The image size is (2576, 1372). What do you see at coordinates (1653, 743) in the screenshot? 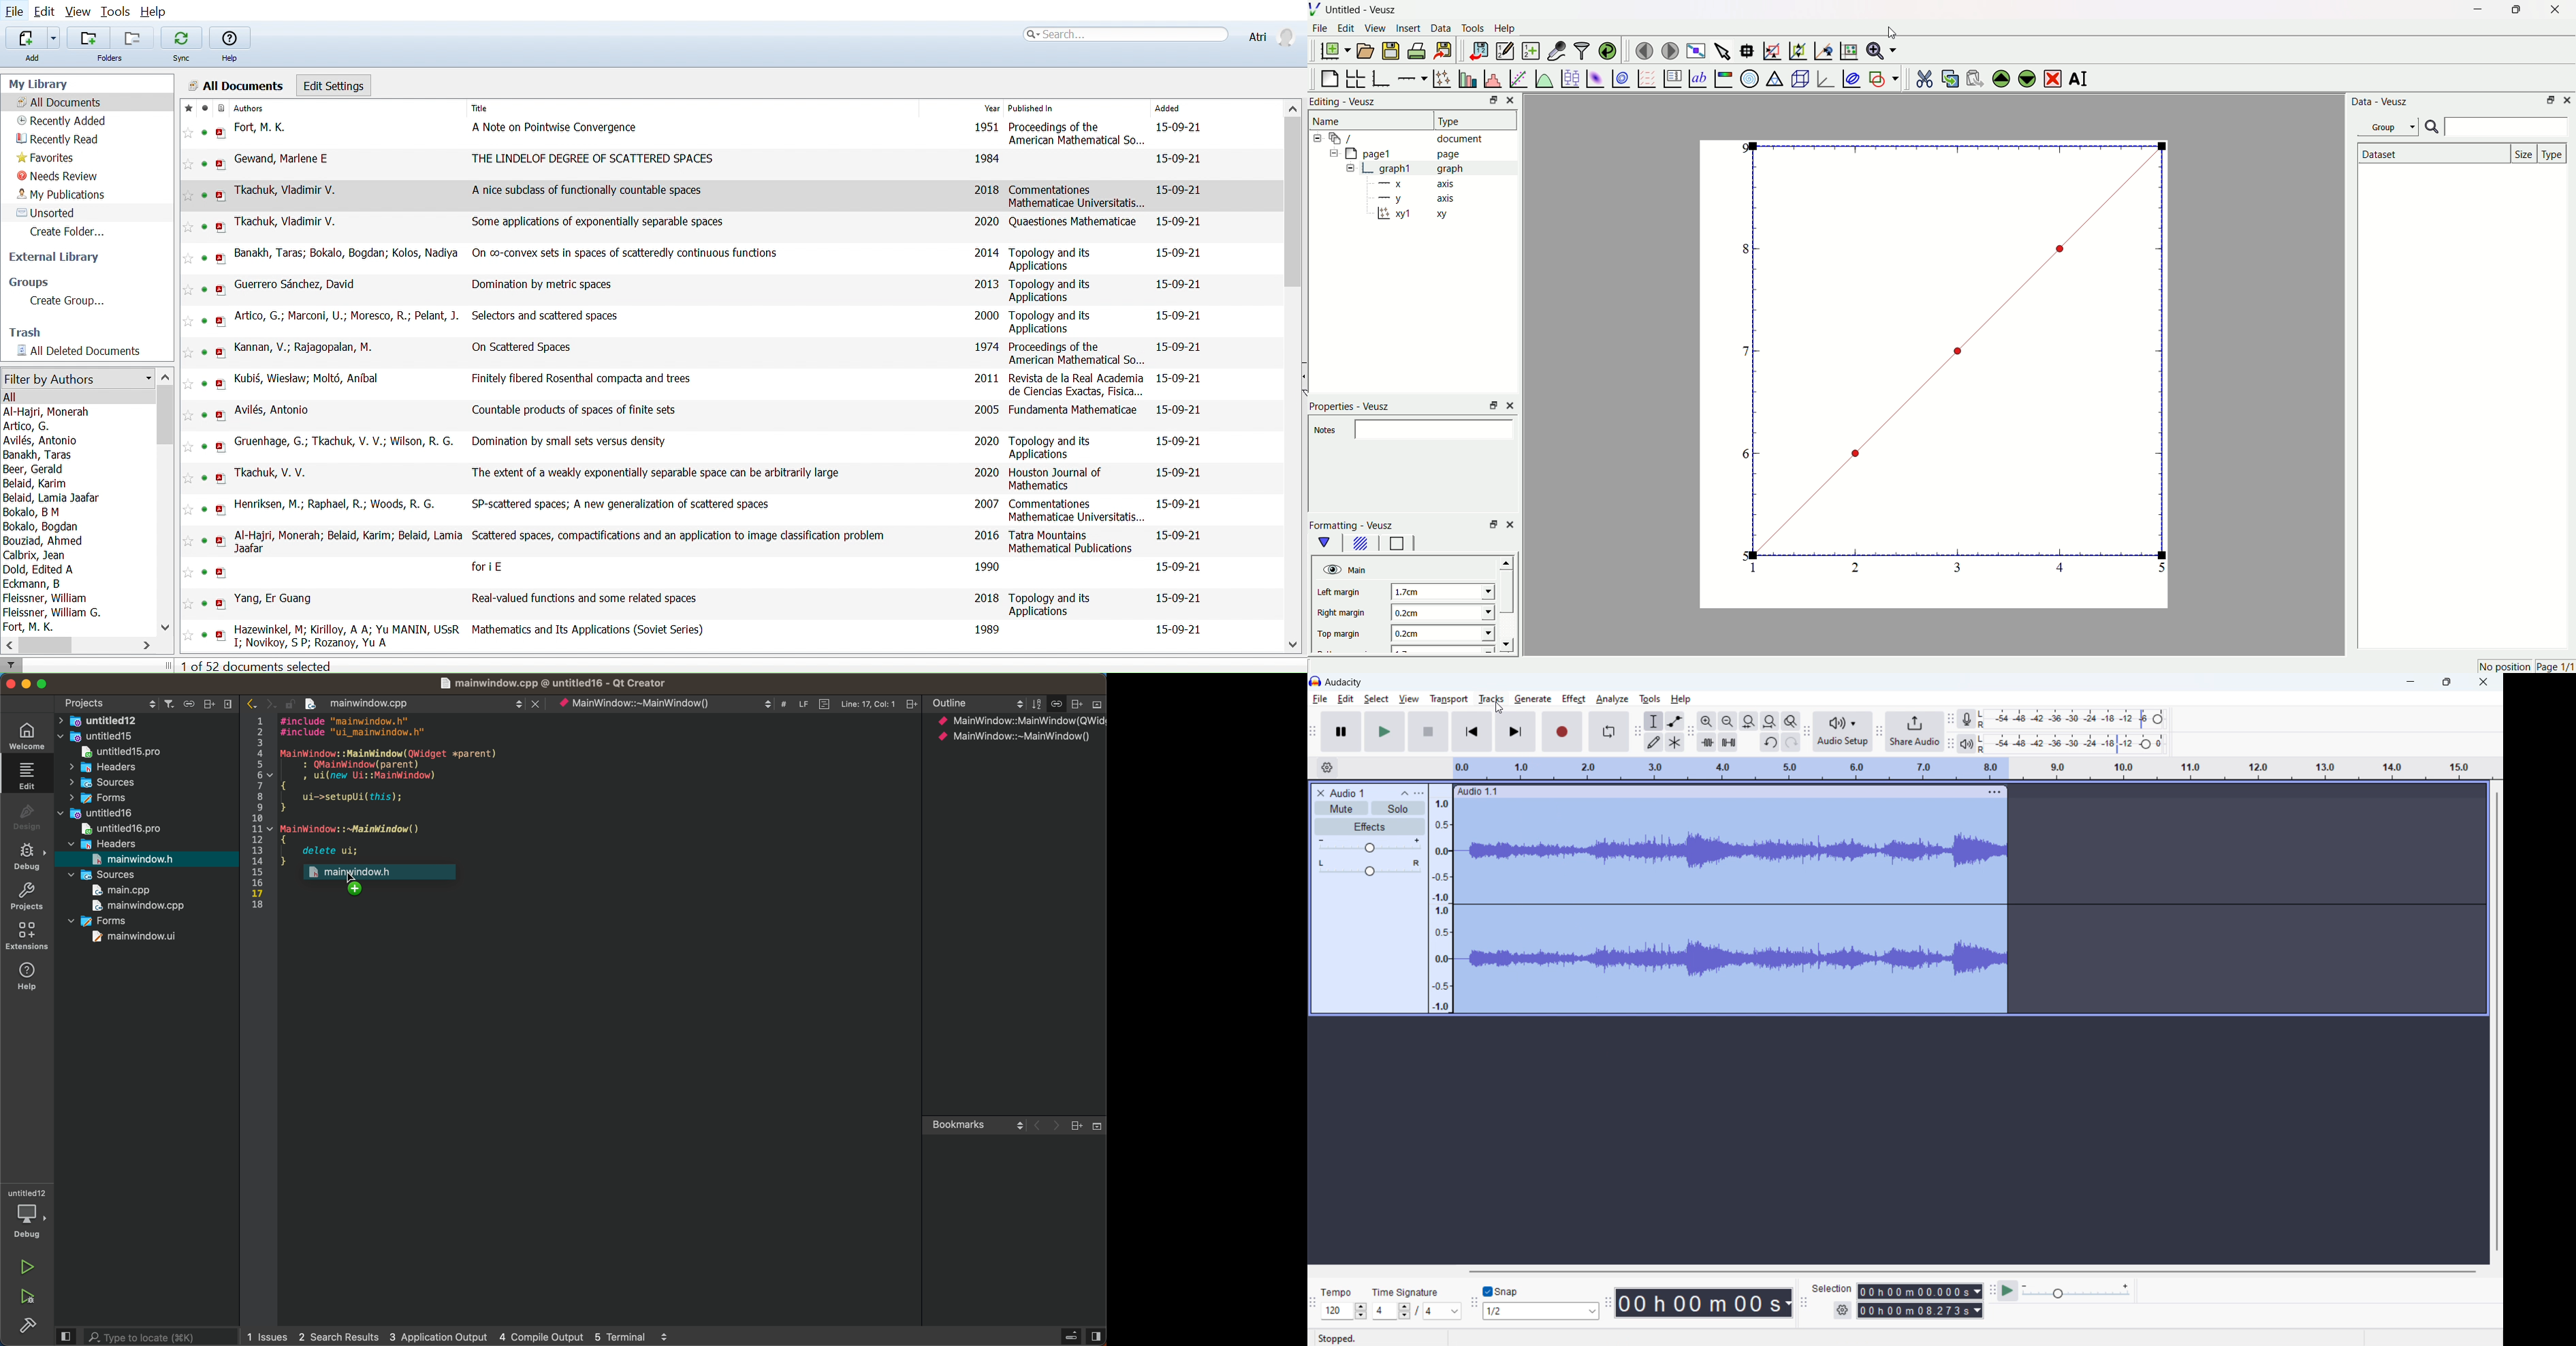
I see `draw tool` at bounding box center [1653, 743].